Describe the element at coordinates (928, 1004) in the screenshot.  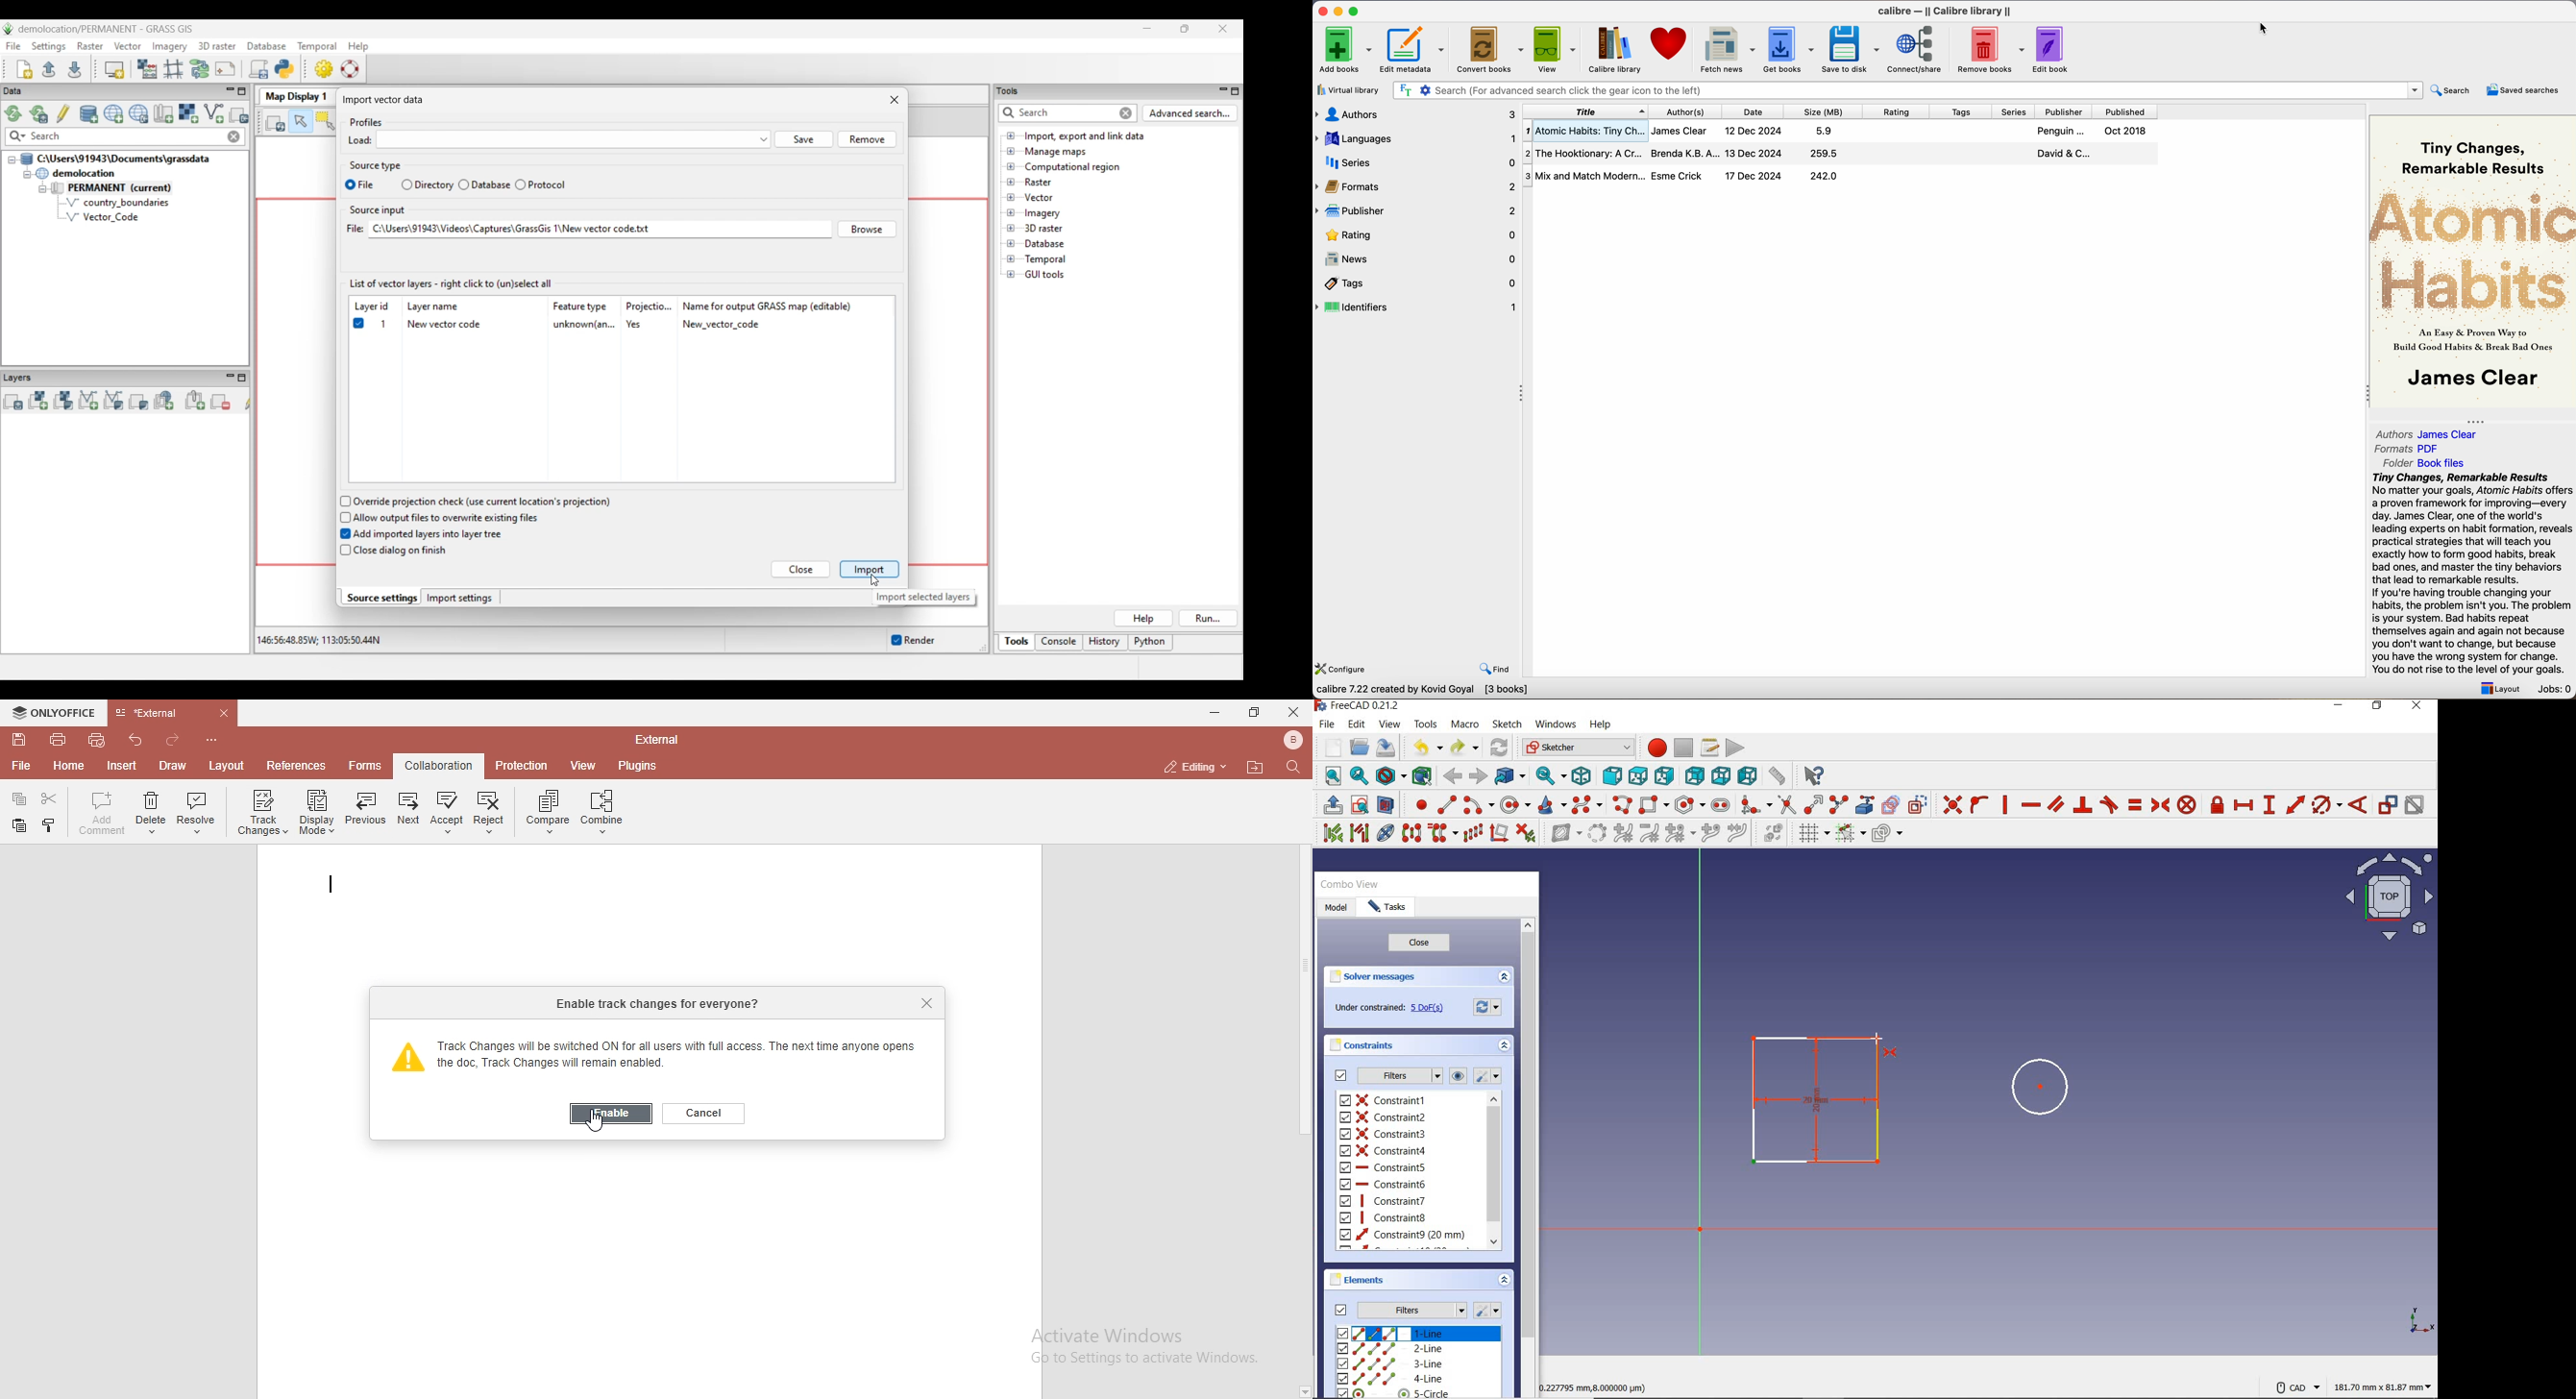
I see `close` at that location.